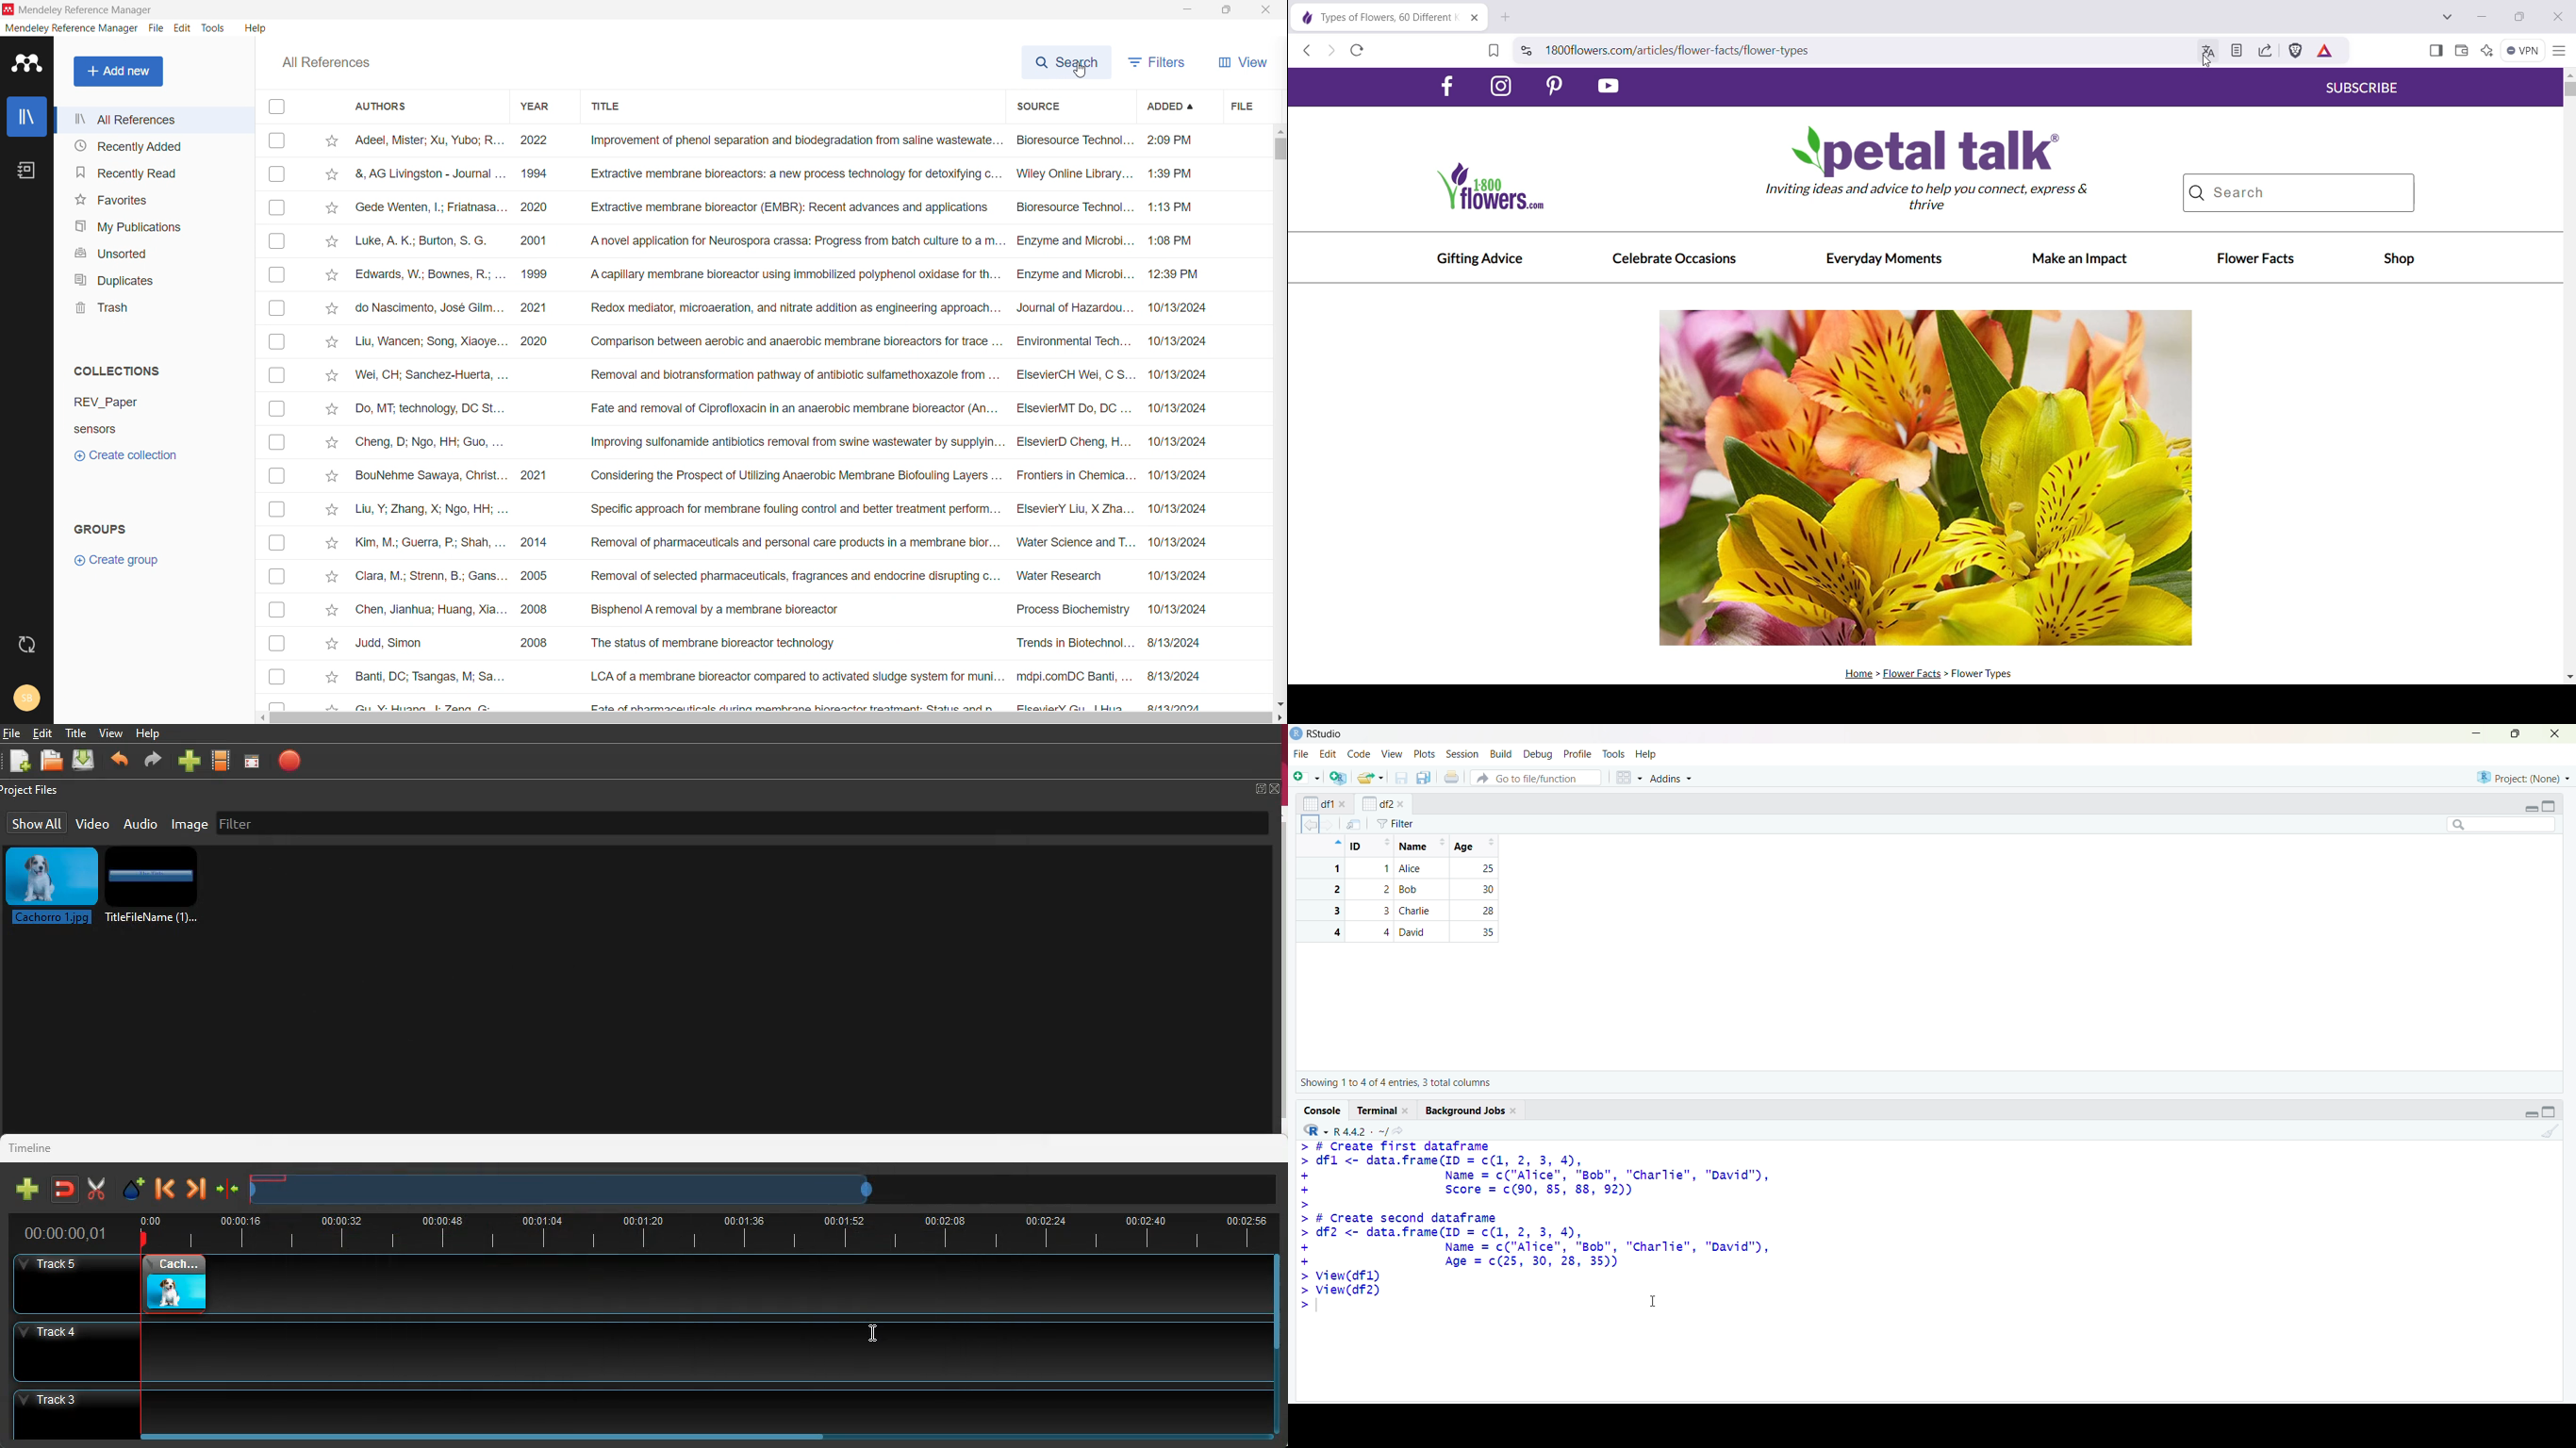 This screenshot has height=1456, width=2576. Describe the element at coordinates (213, 28) in the screenshot. I see `tools` at that location.